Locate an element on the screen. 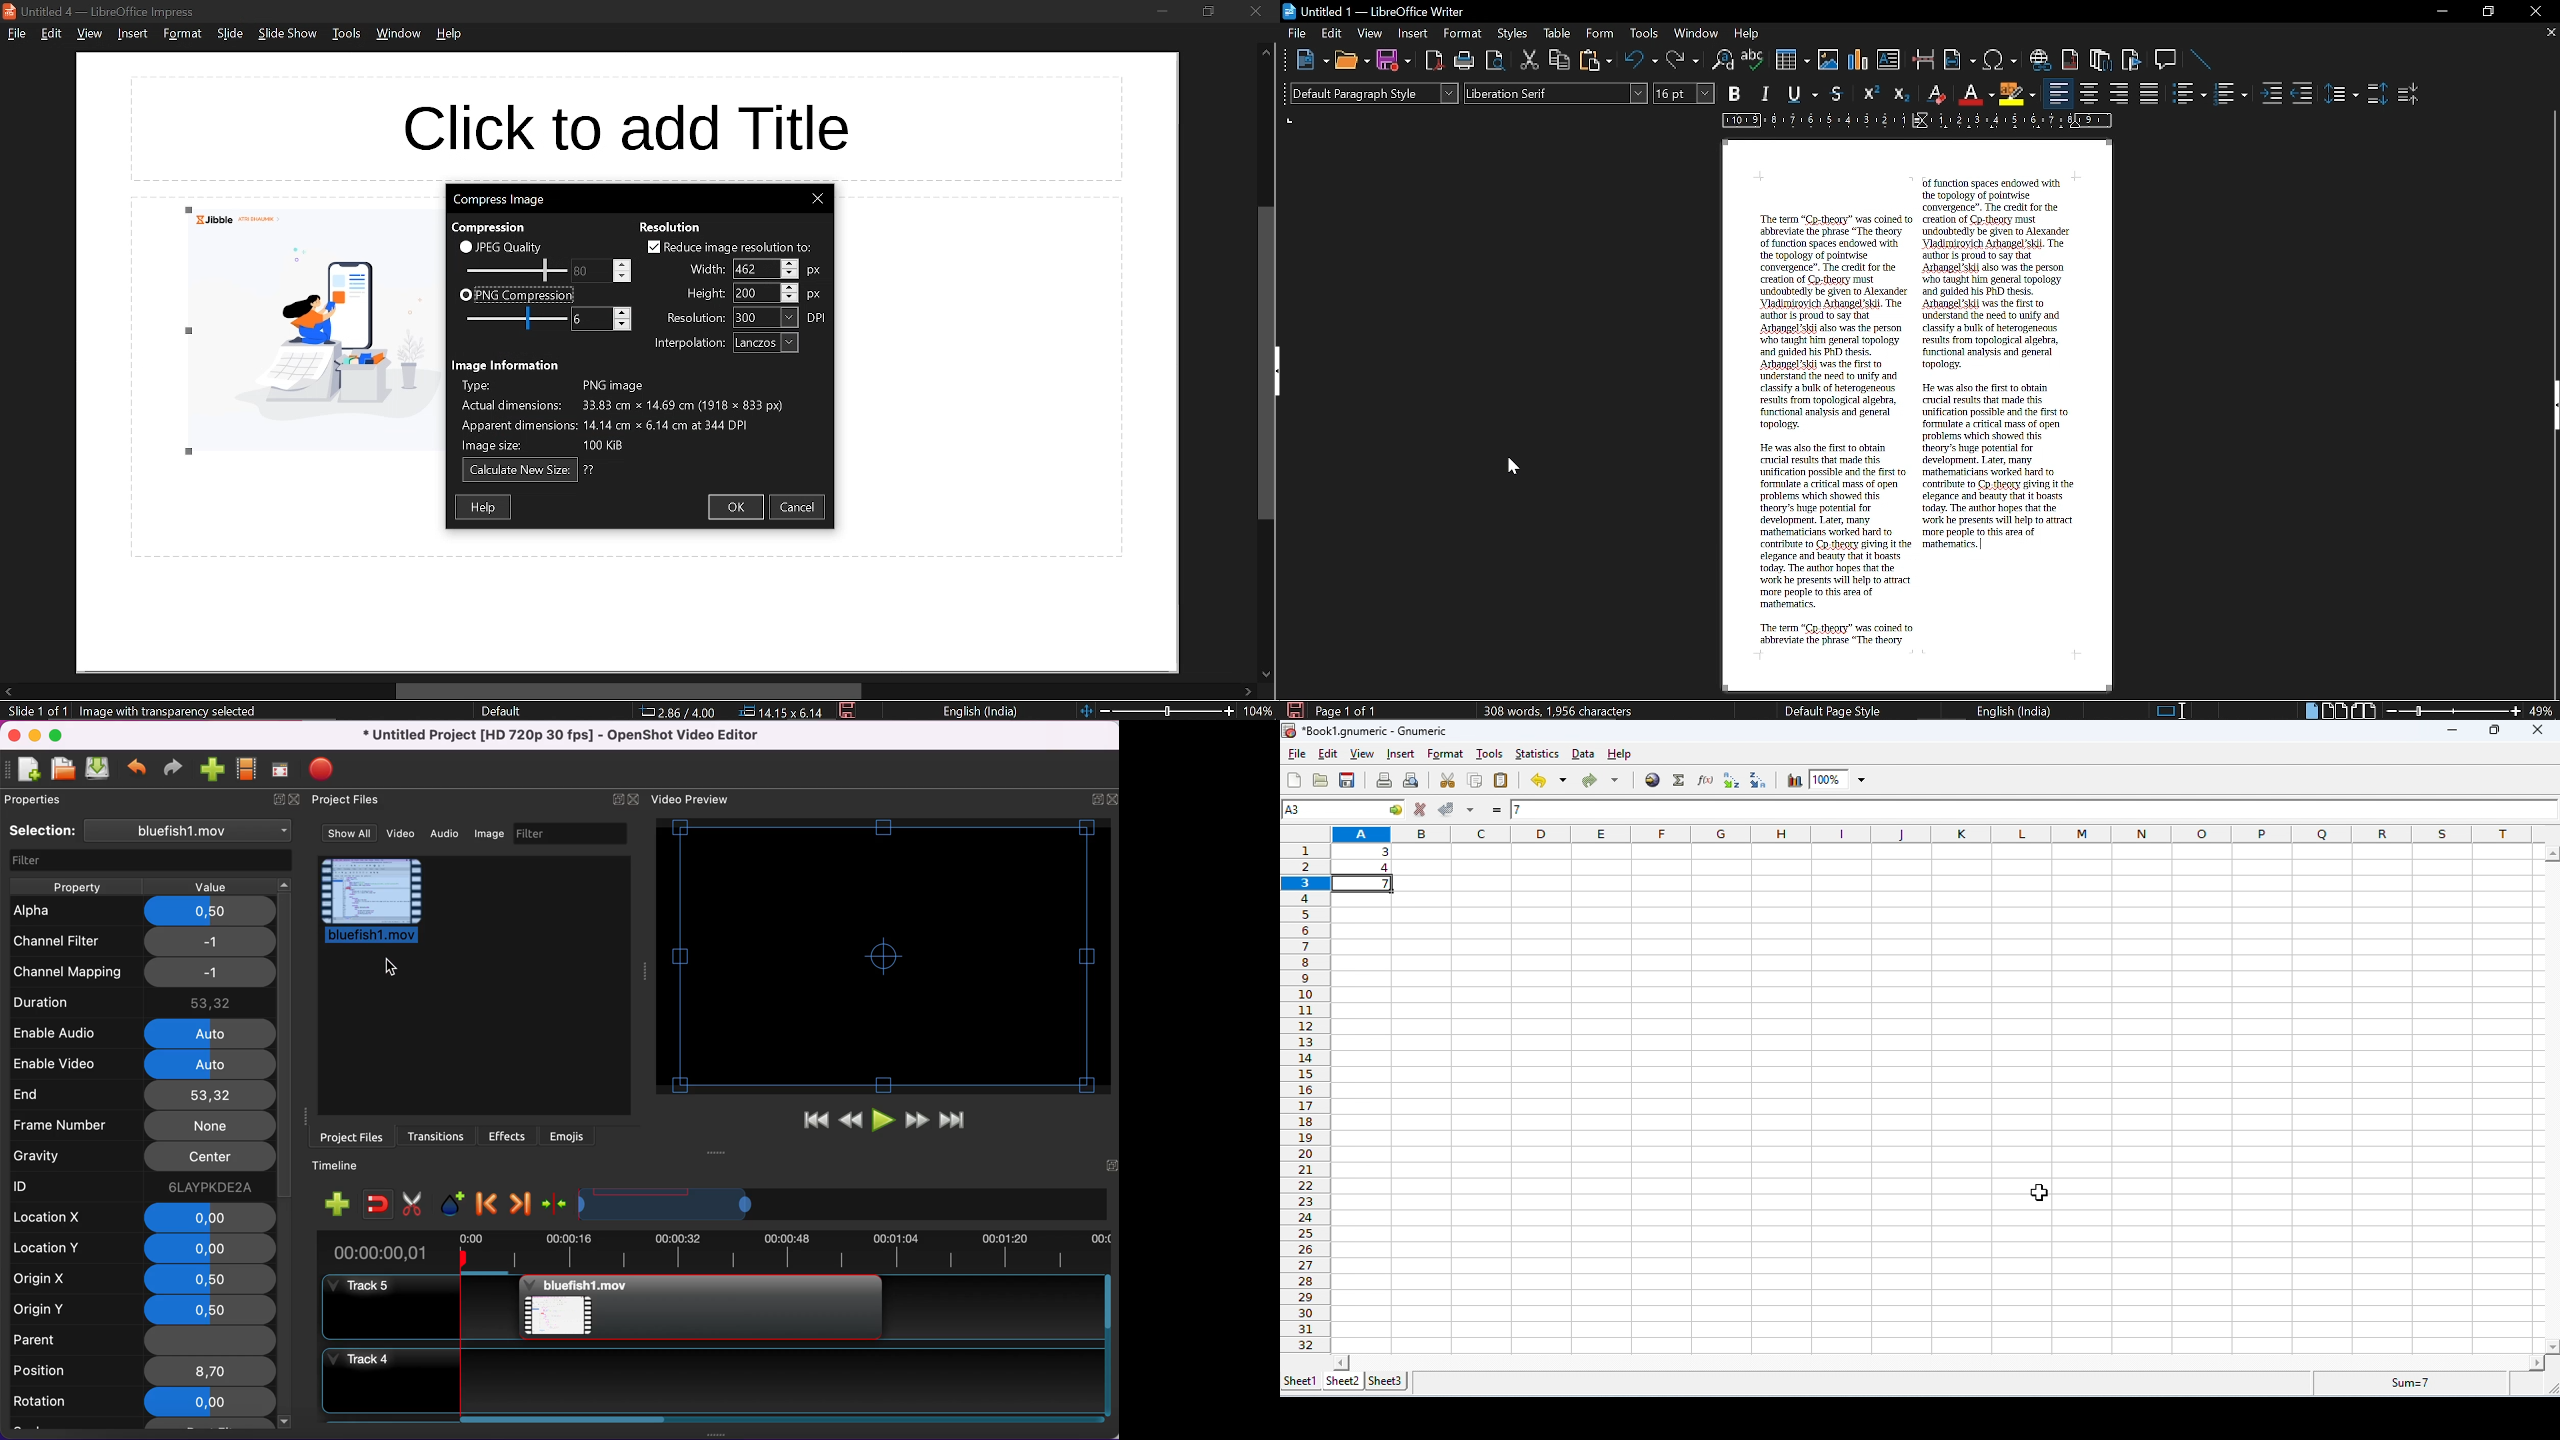  move down is located at coordinates (1264, 675).